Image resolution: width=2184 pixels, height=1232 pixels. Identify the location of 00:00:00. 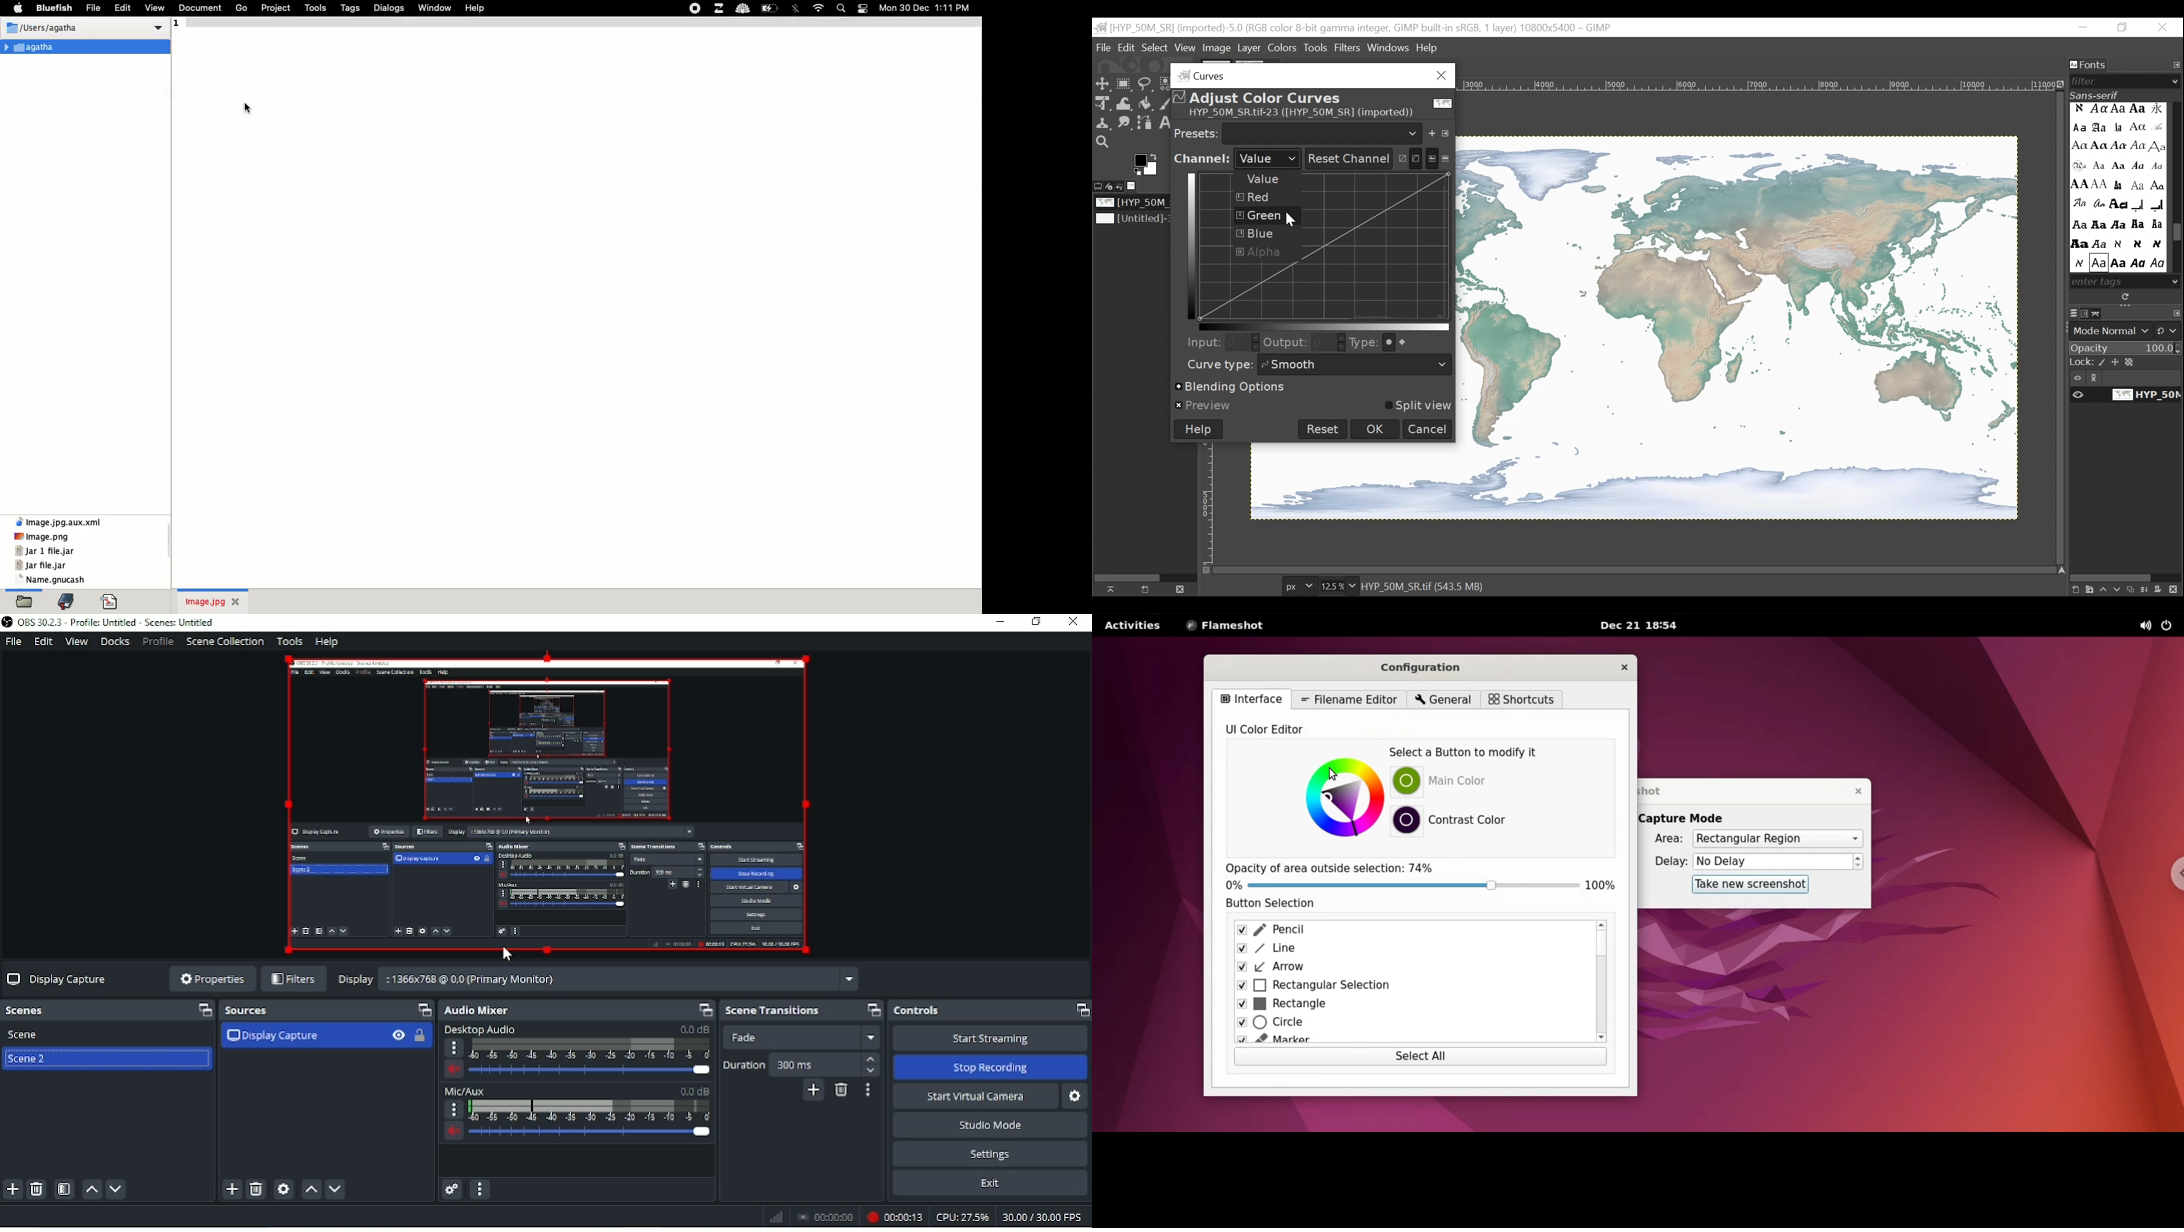
(825, 1218).